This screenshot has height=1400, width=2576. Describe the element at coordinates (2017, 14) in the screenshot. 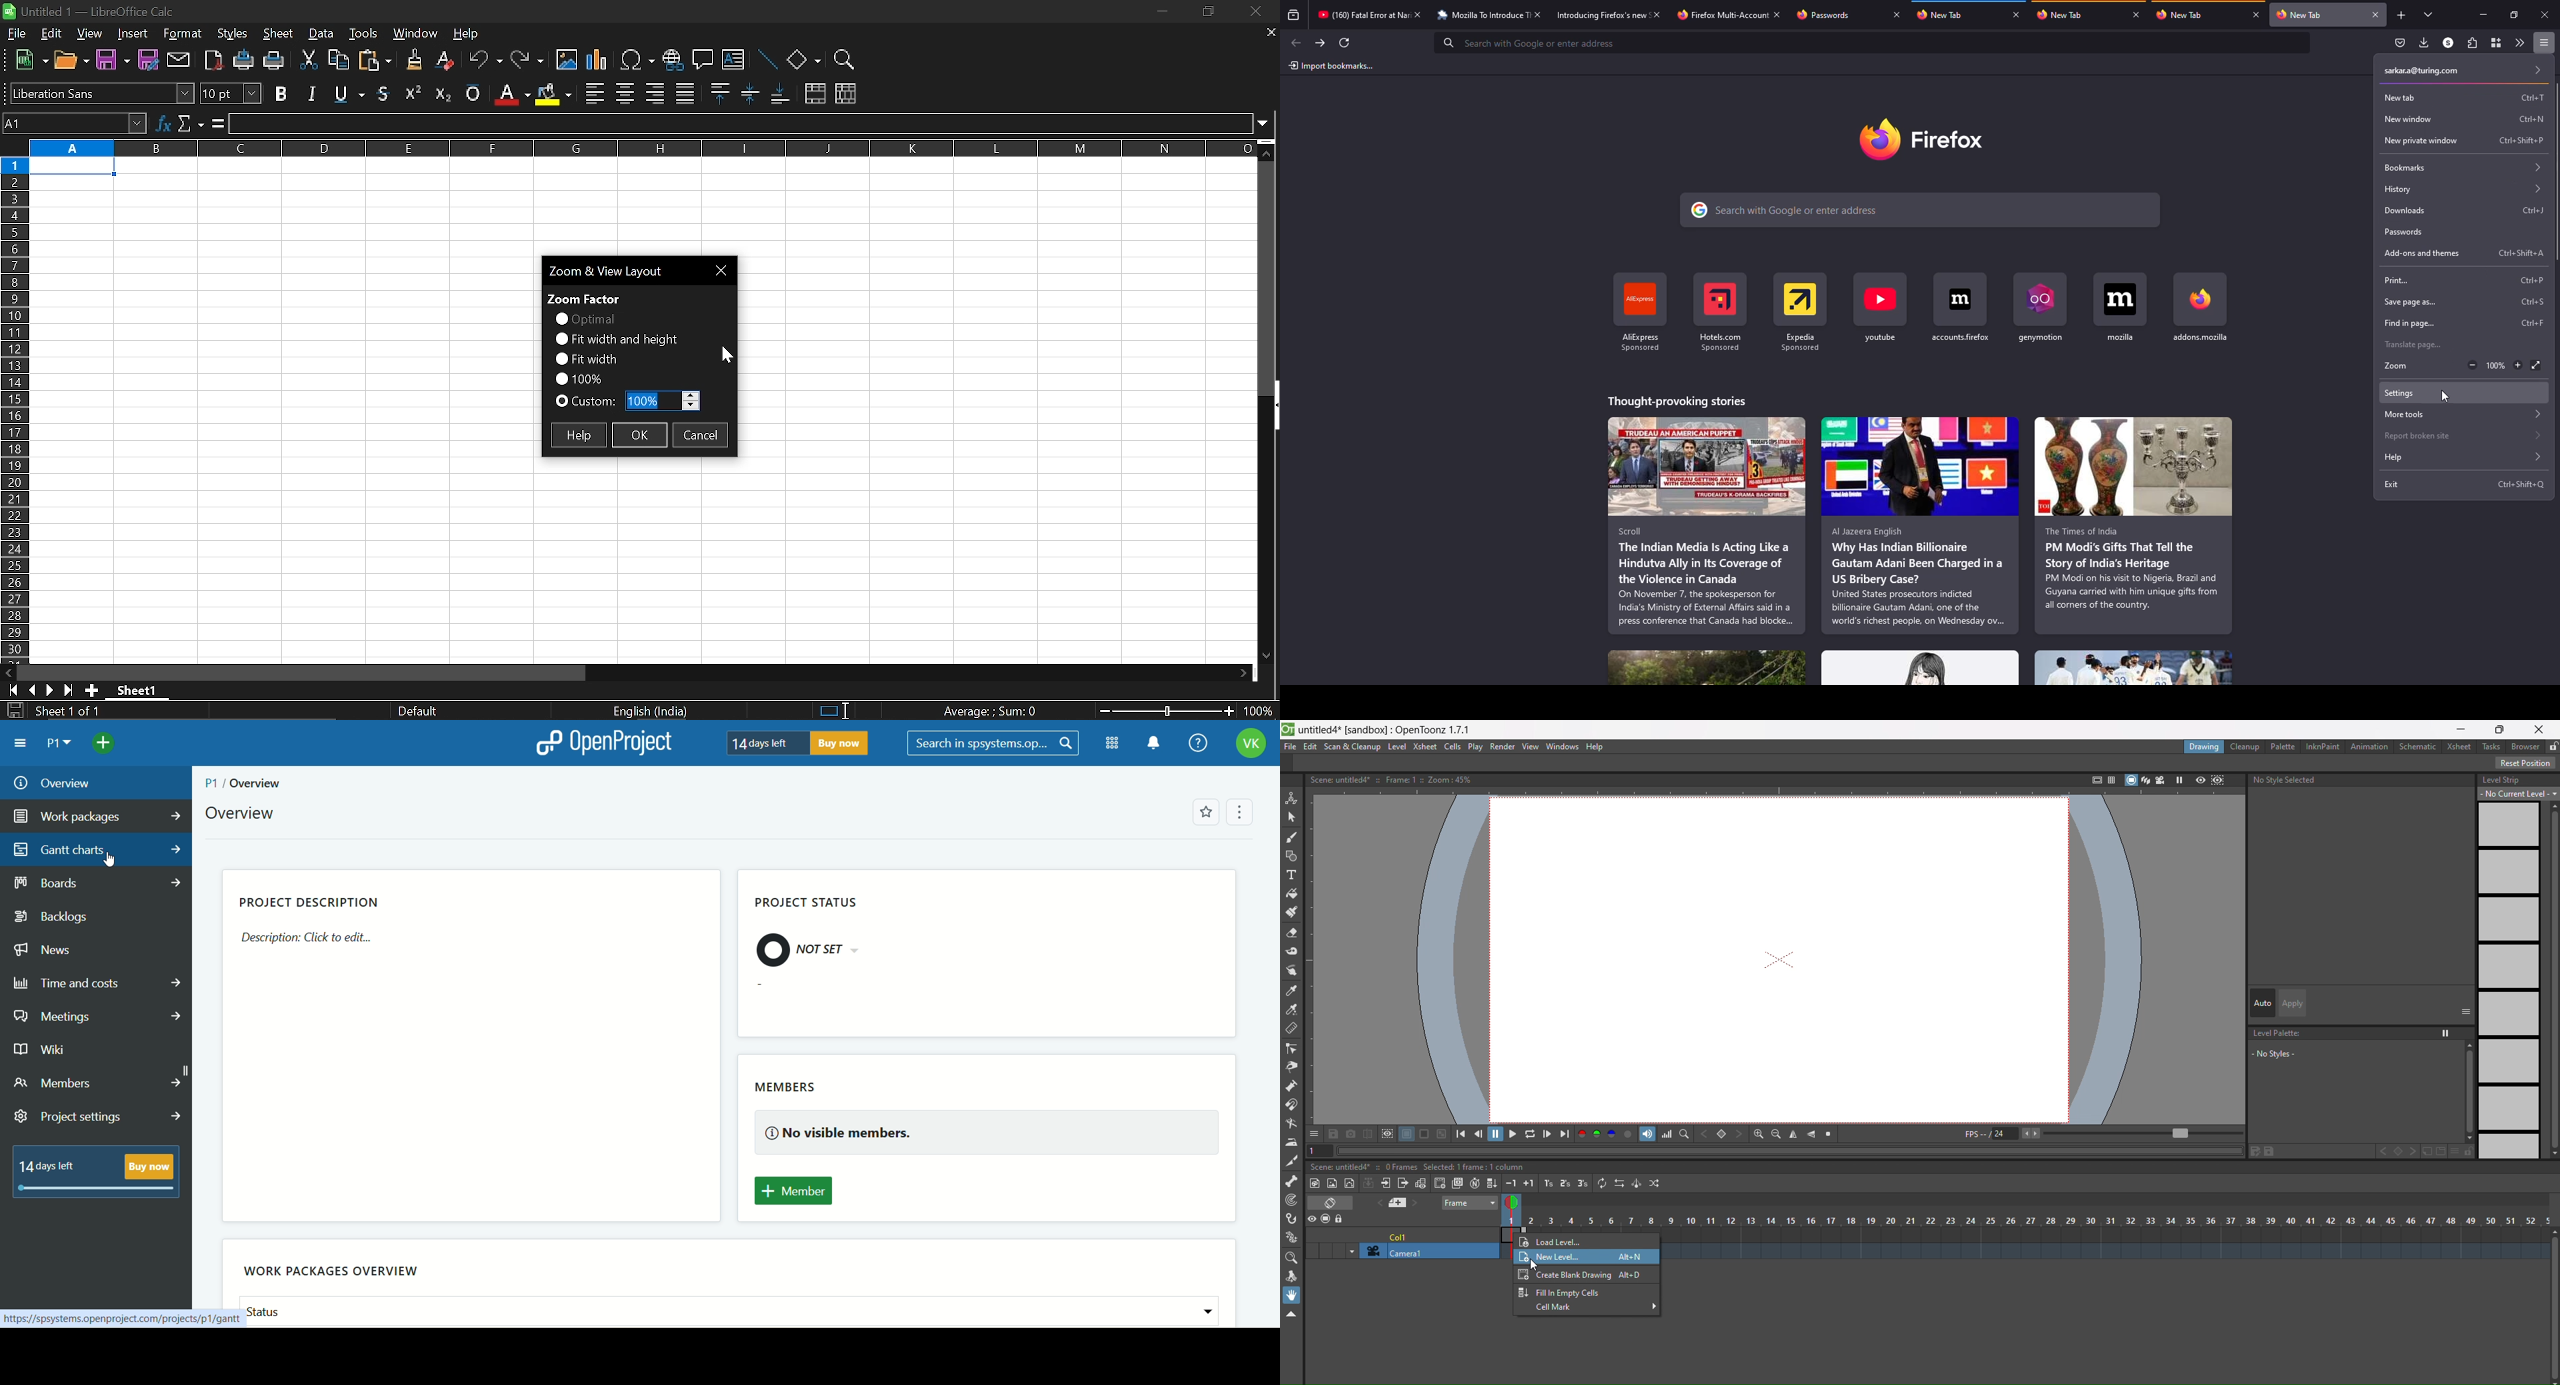

I see `close` at that location.